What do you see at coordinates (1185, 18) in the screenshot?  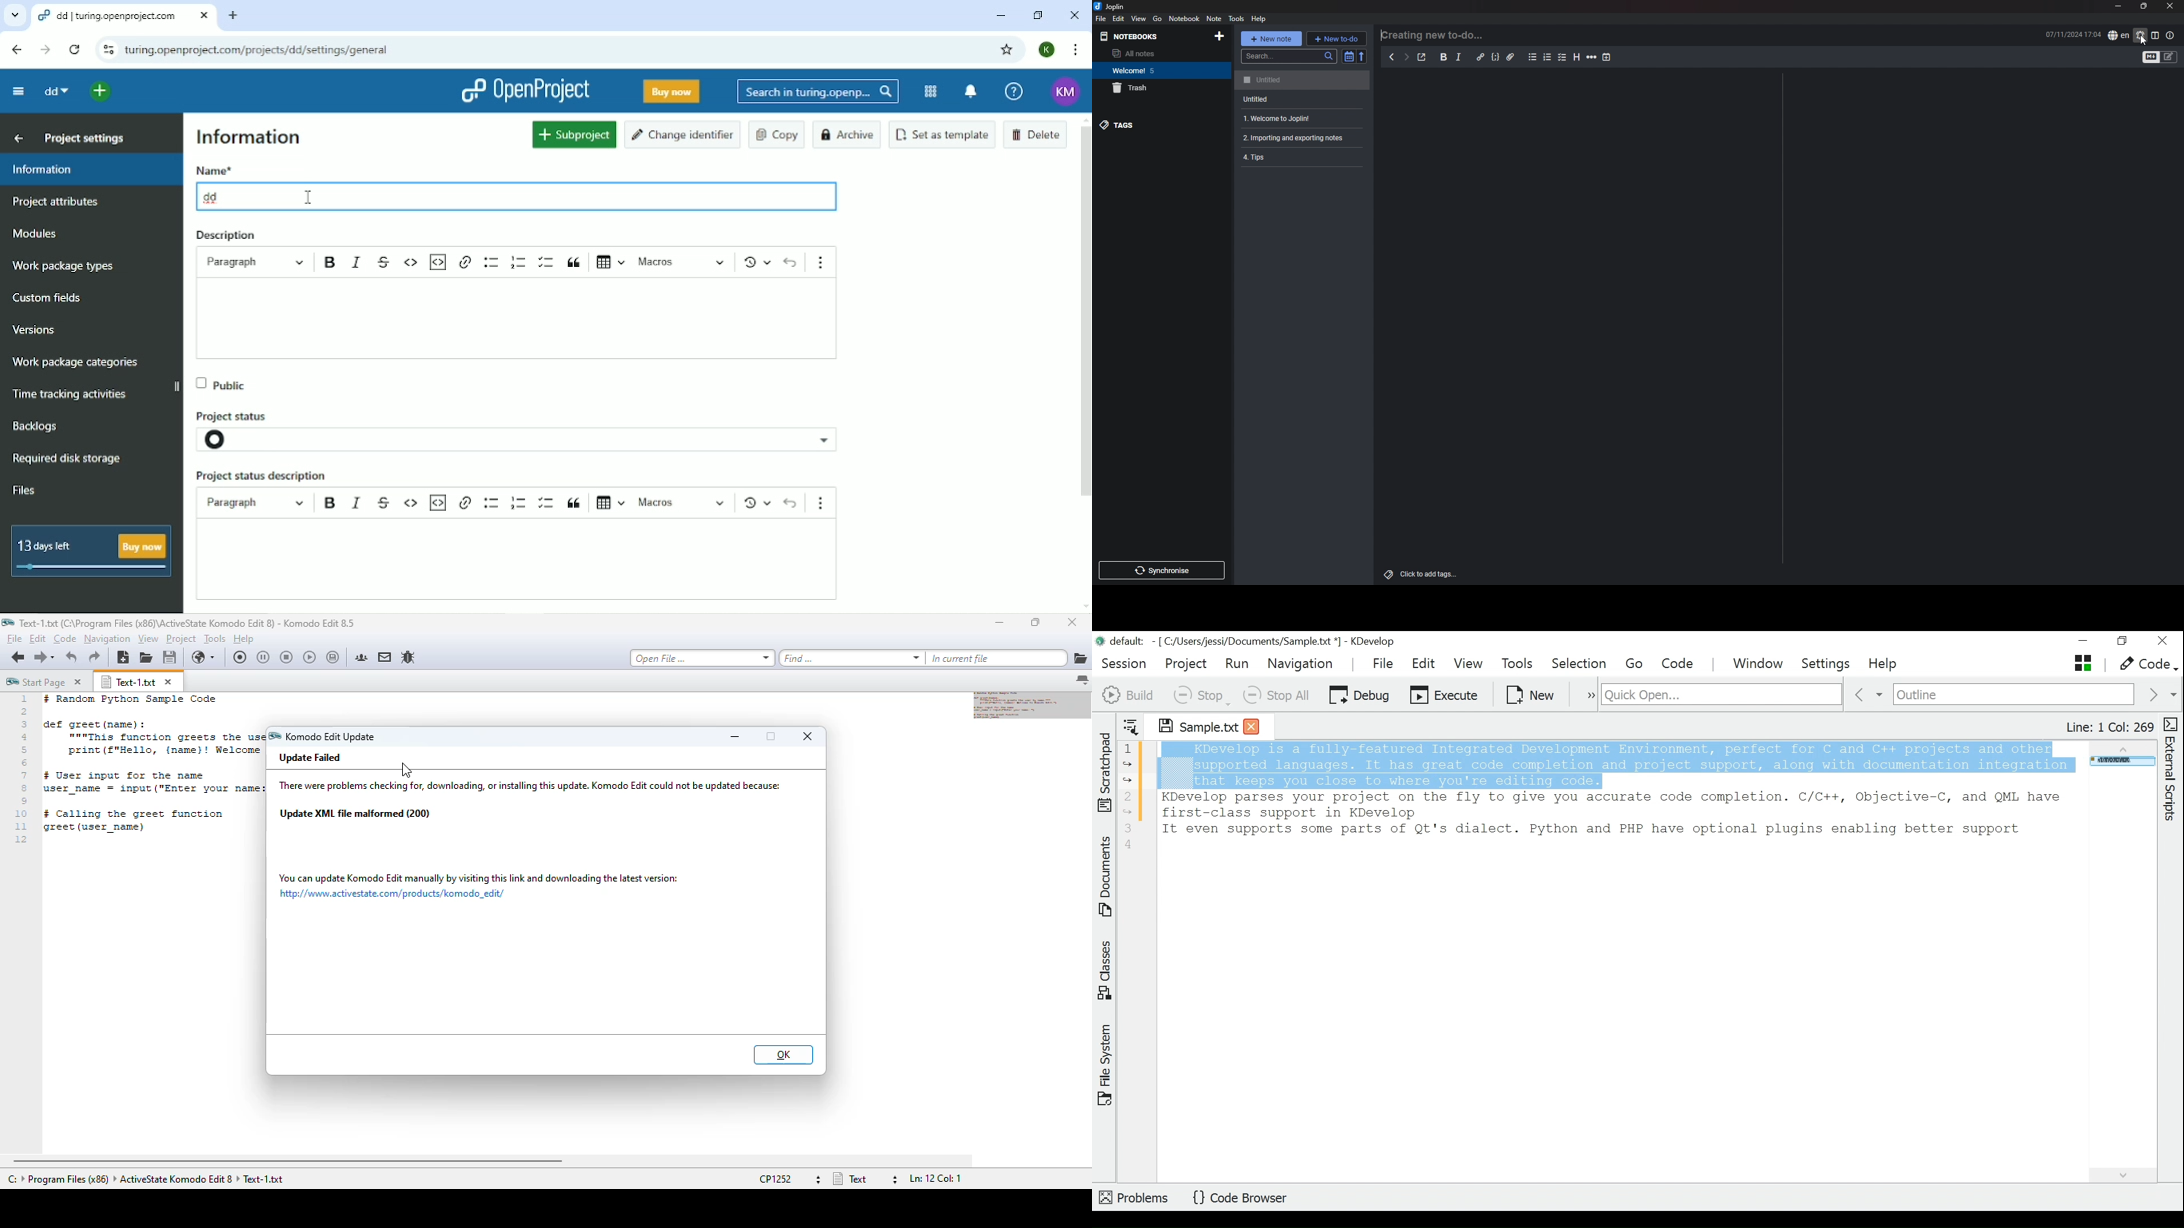 I see `notebook` at bounding box center [1185, 18].